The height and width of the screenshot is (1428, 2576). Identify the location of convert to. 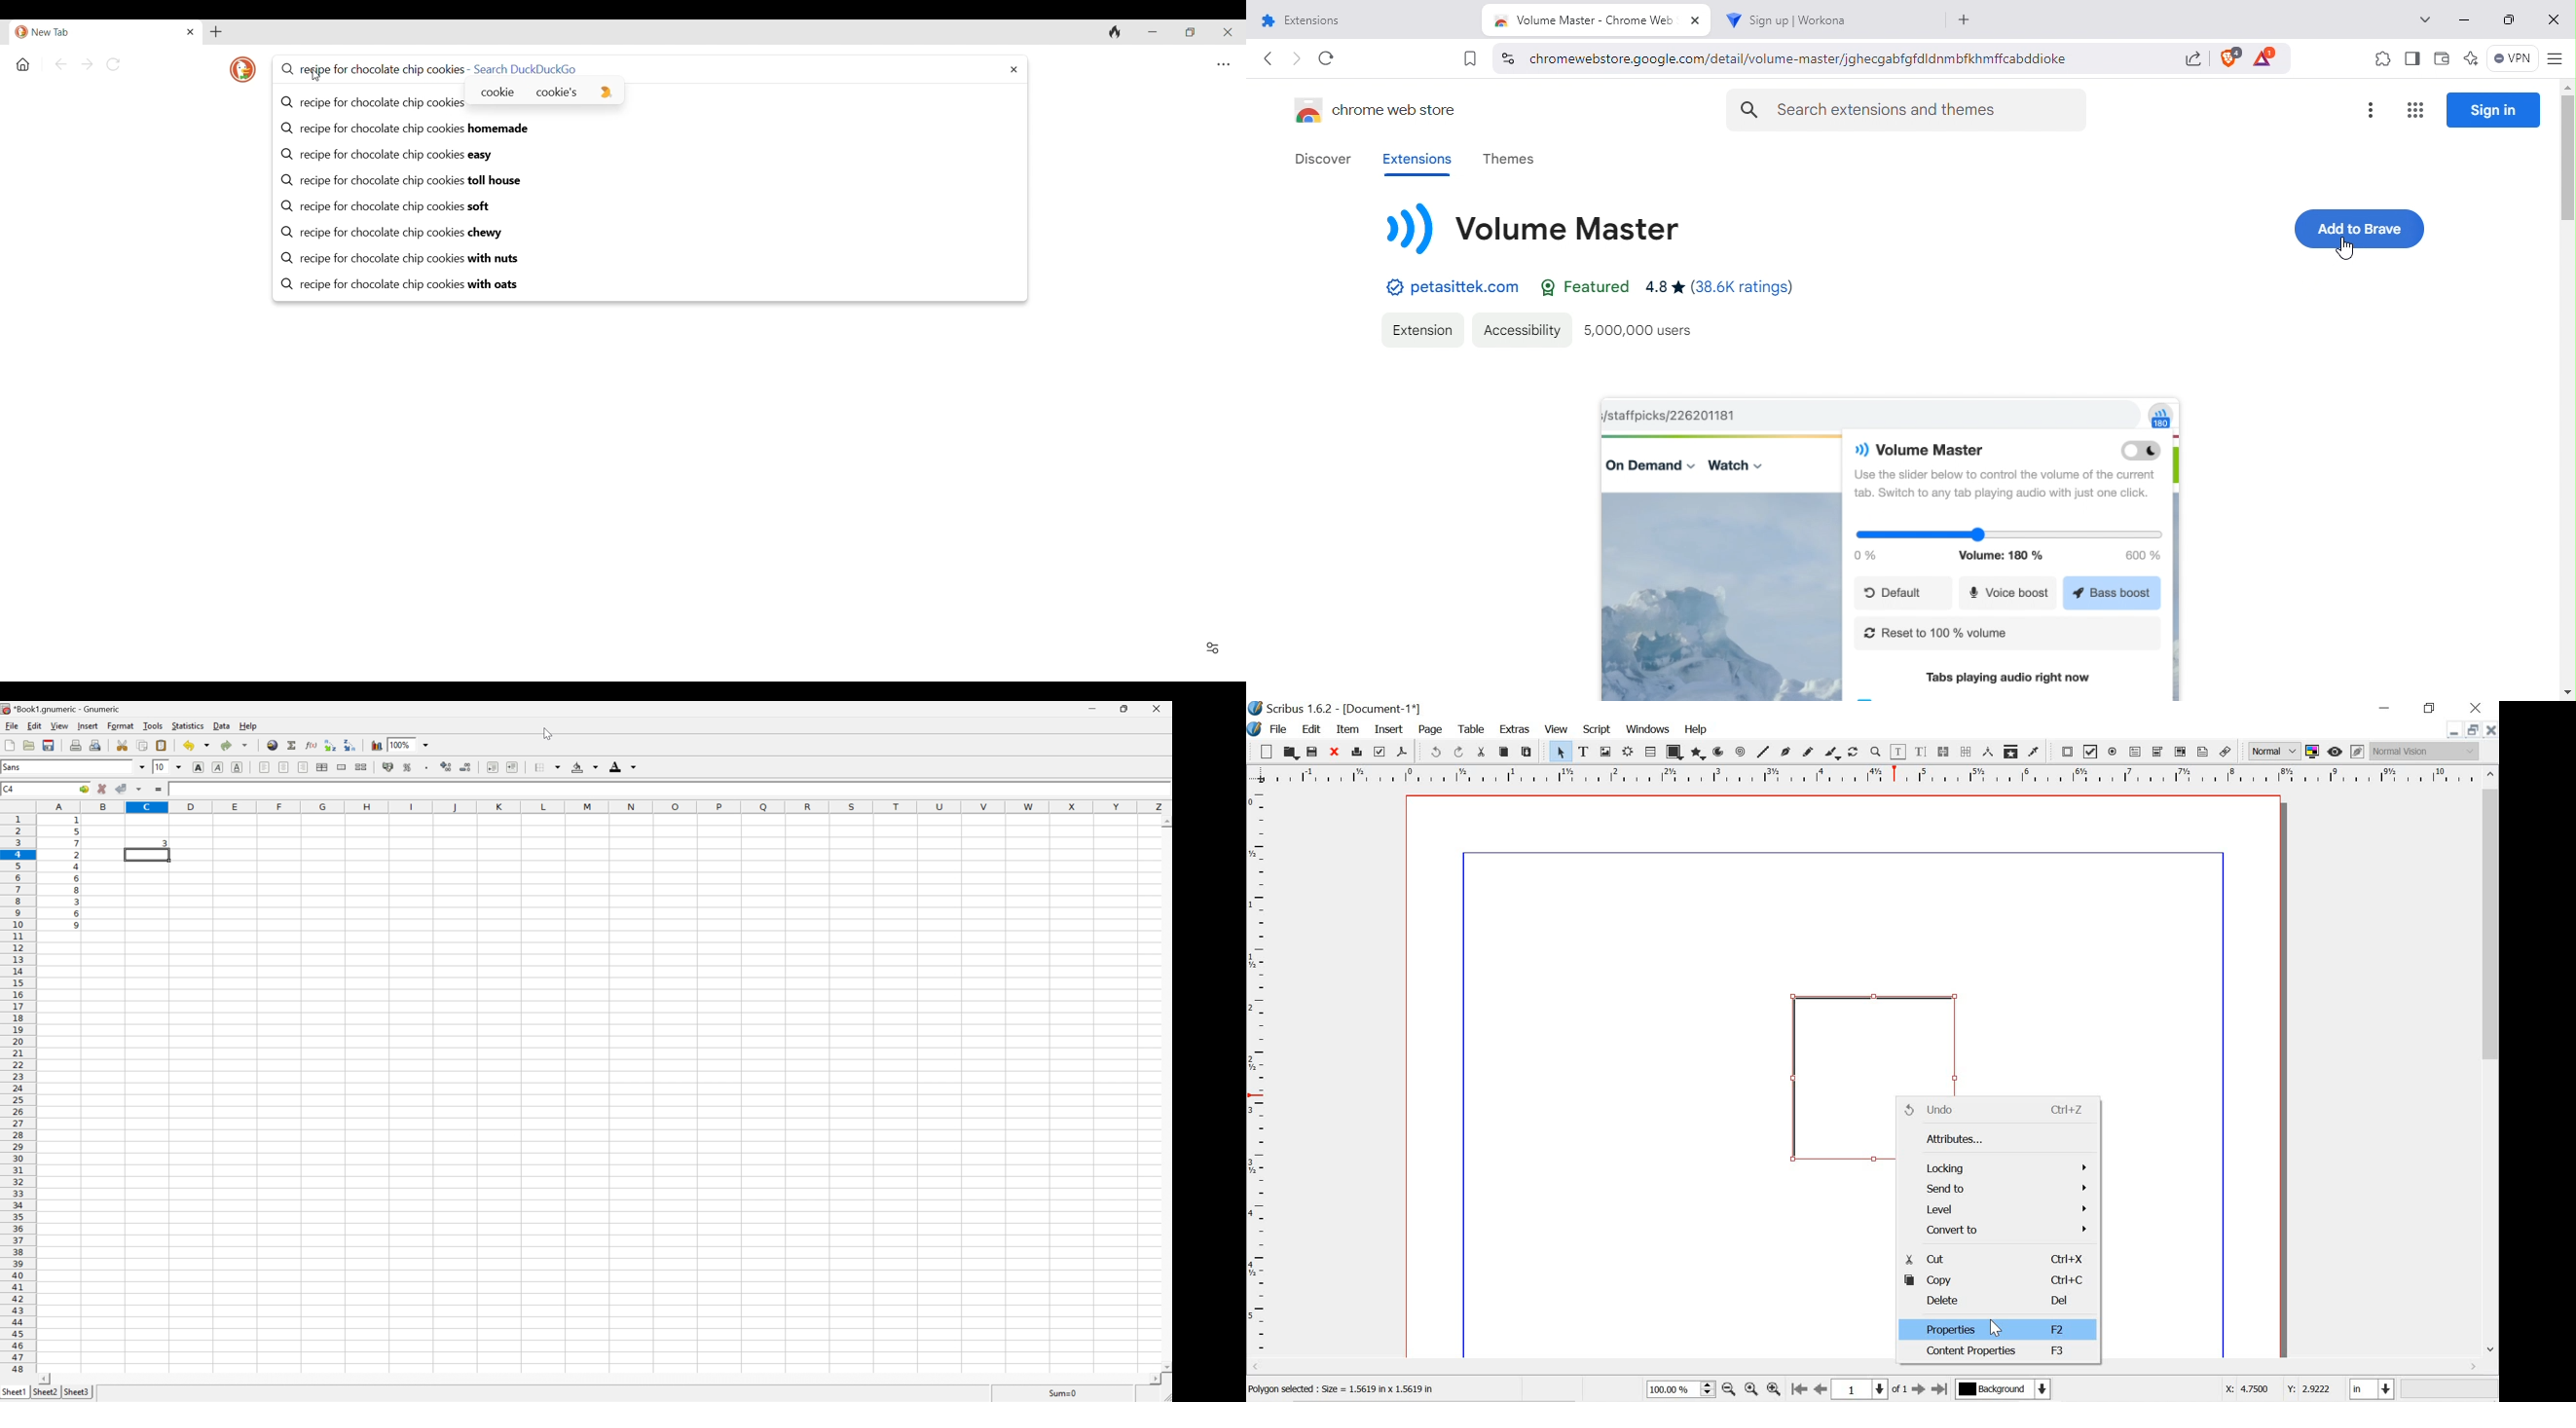
(1997, 1231).